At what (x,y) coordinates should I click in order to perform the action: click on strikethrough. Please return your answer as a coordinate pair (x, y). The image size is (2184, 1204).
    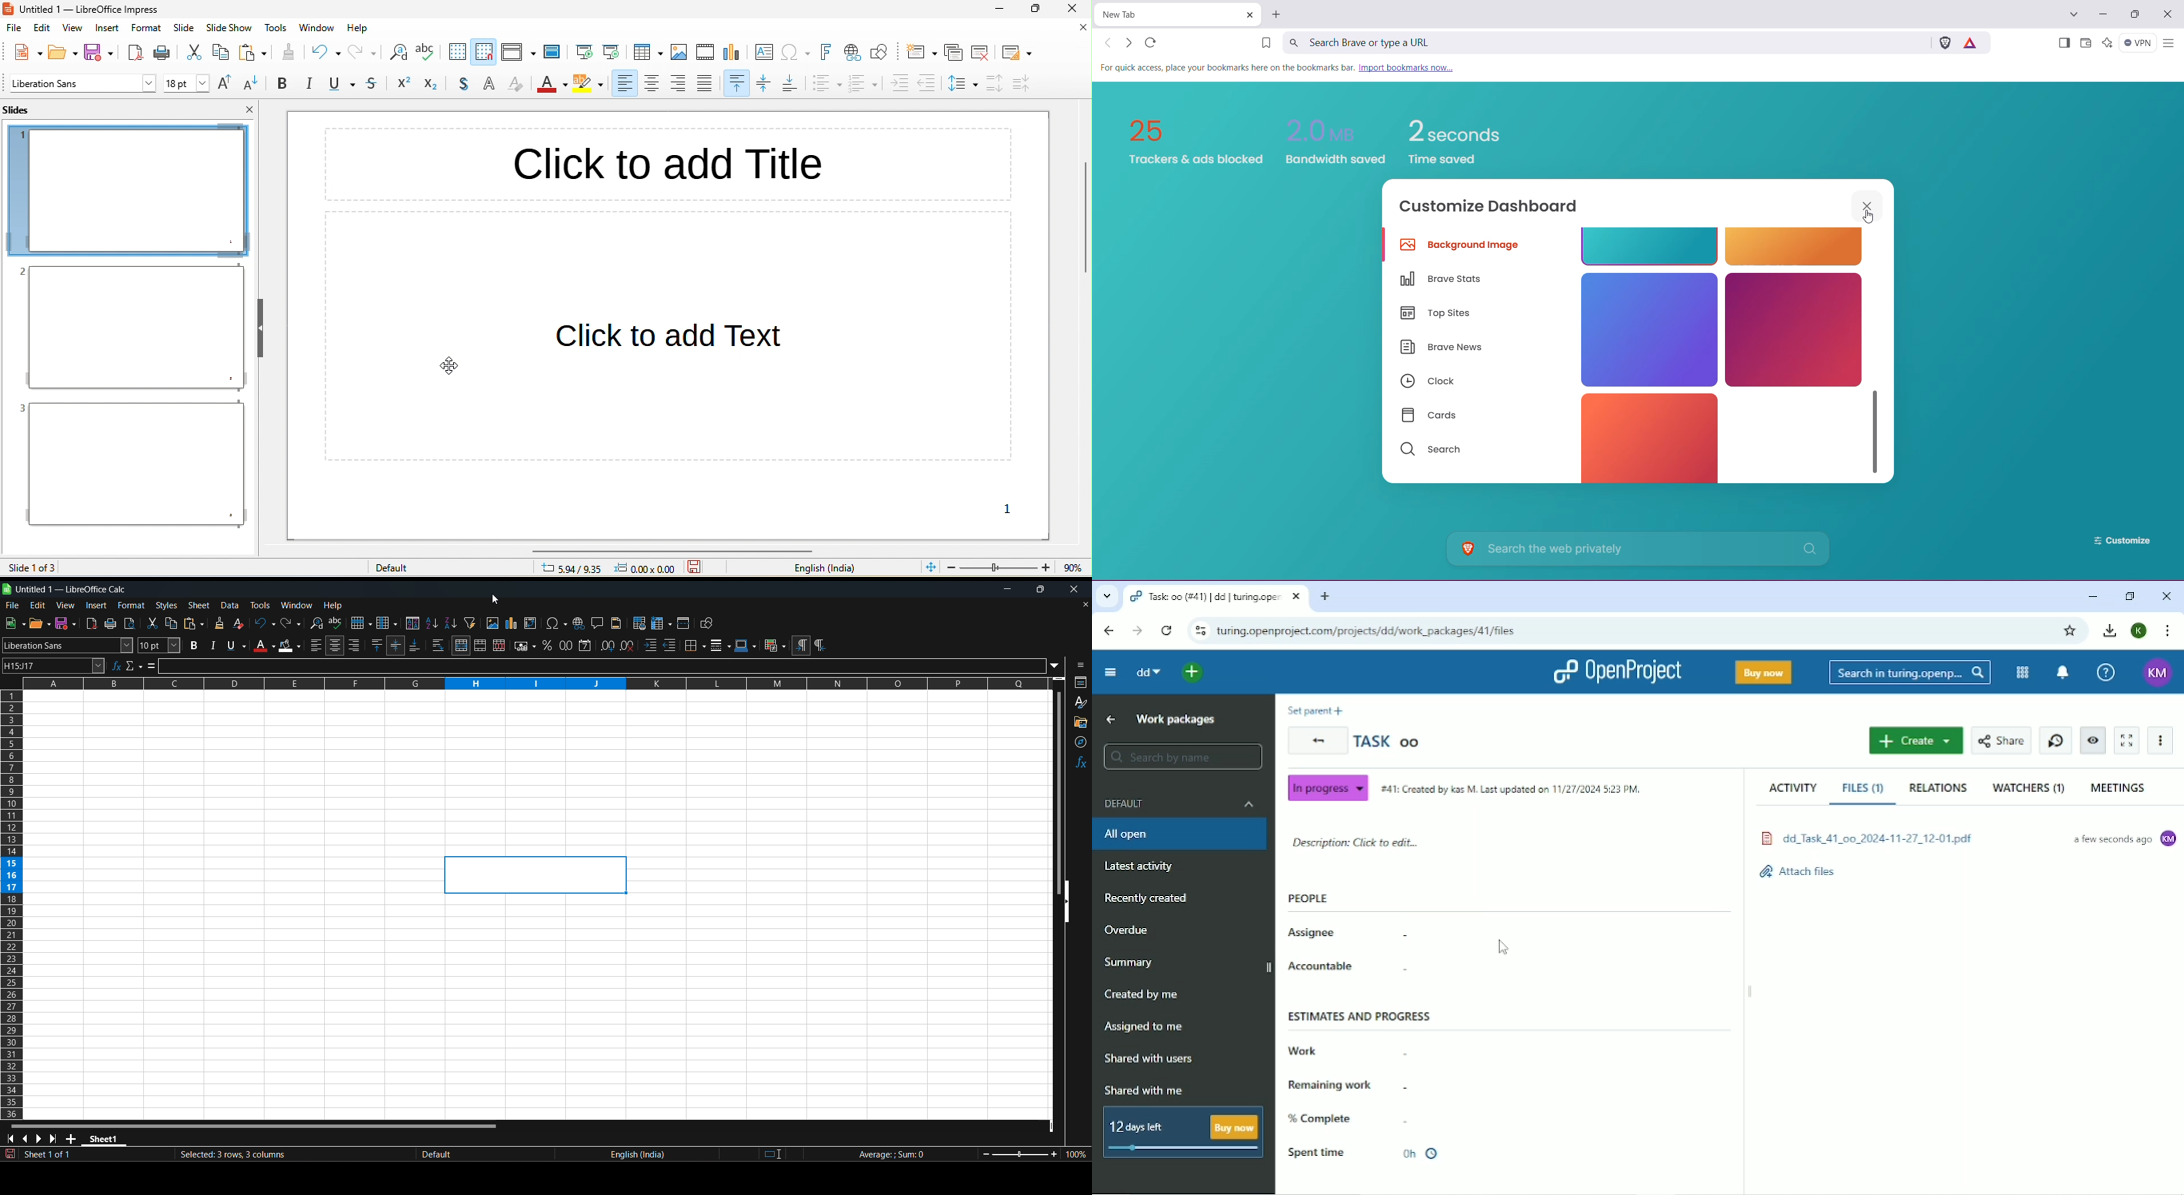
    Looking at the image, I should click on (373, 85).